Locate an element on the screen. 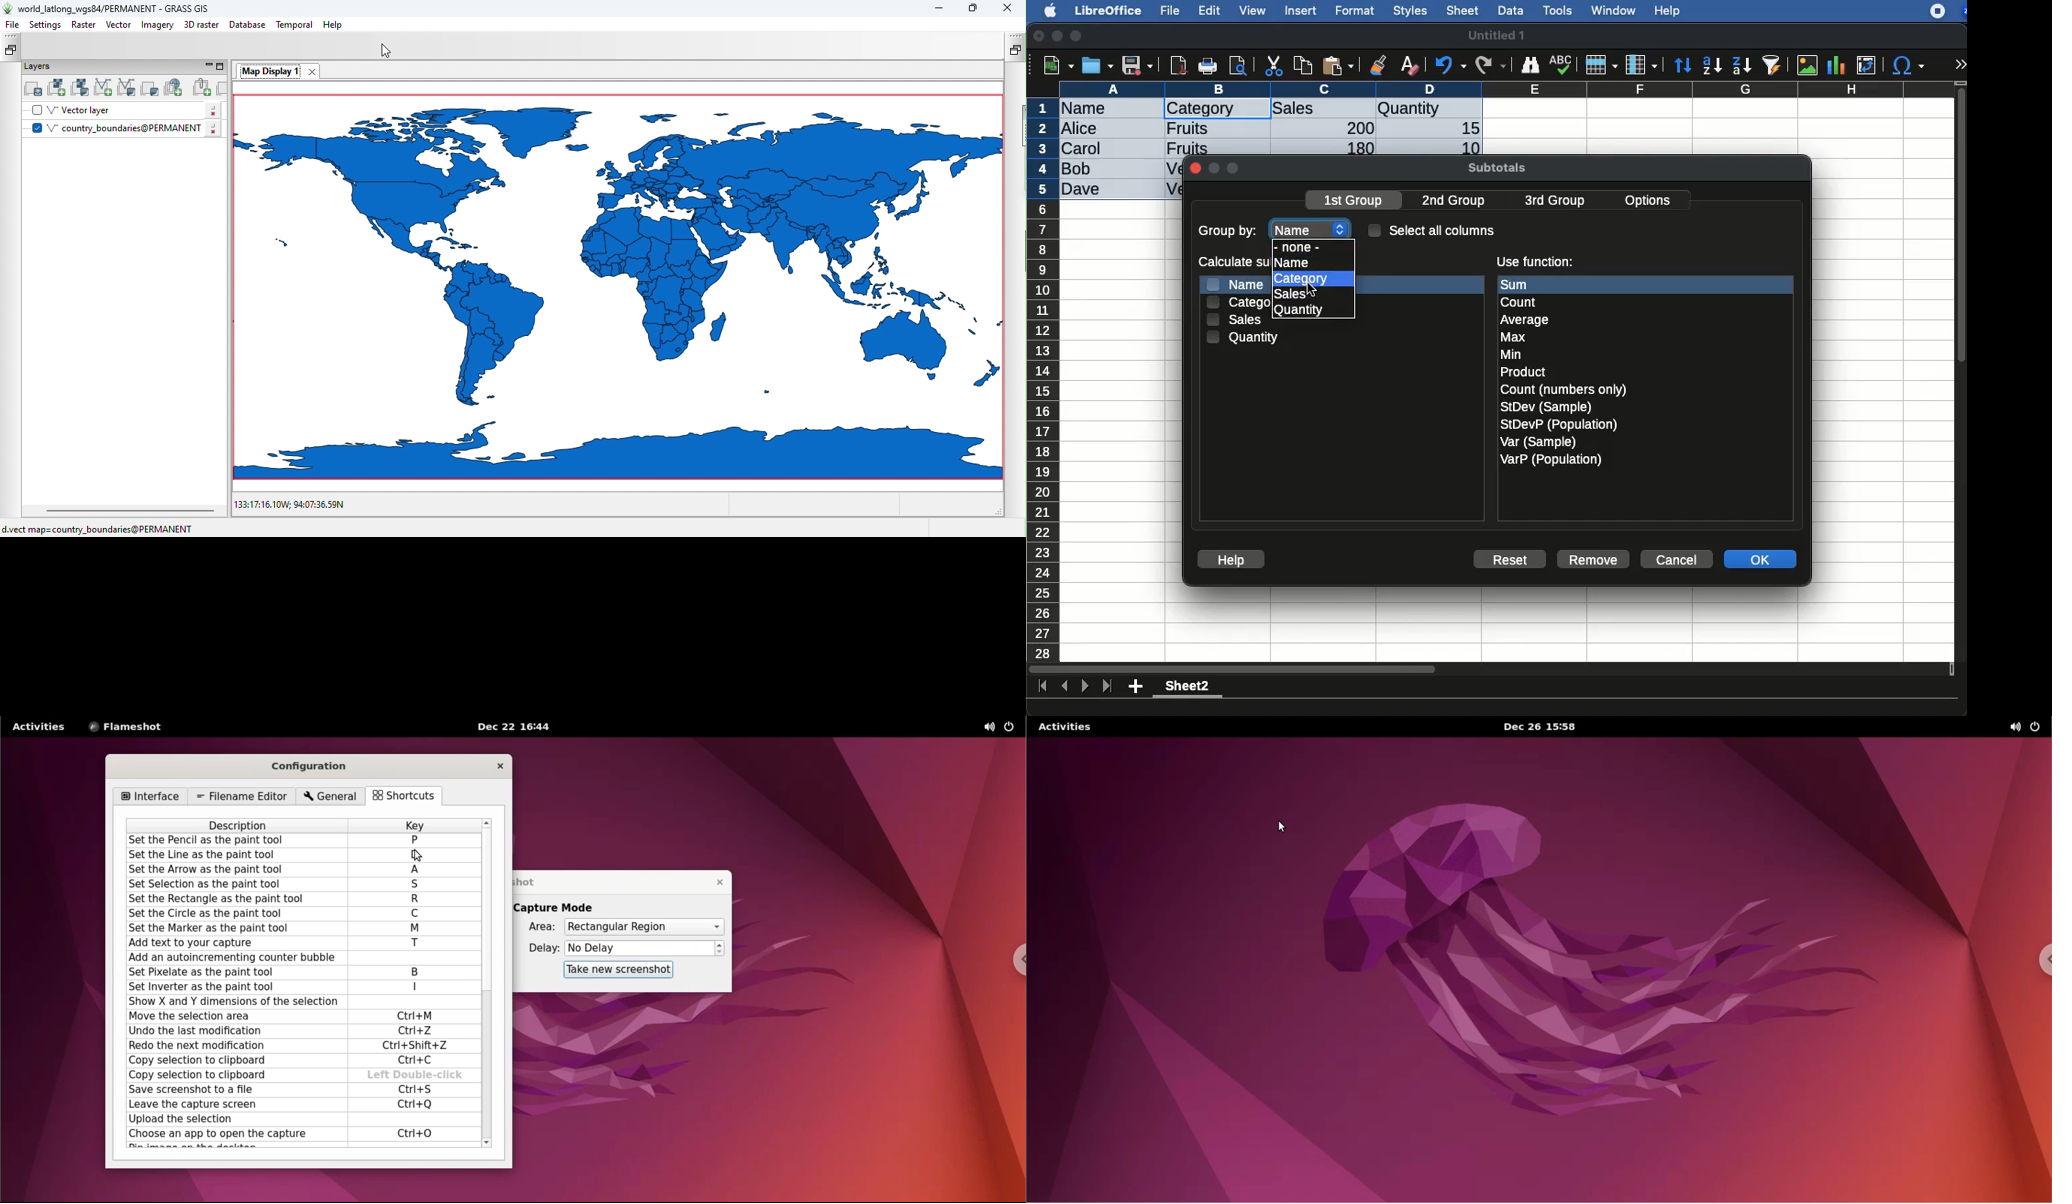 This screenshot has width=2072, height=1204. libreoffice is located at coordinates (1110, 10).